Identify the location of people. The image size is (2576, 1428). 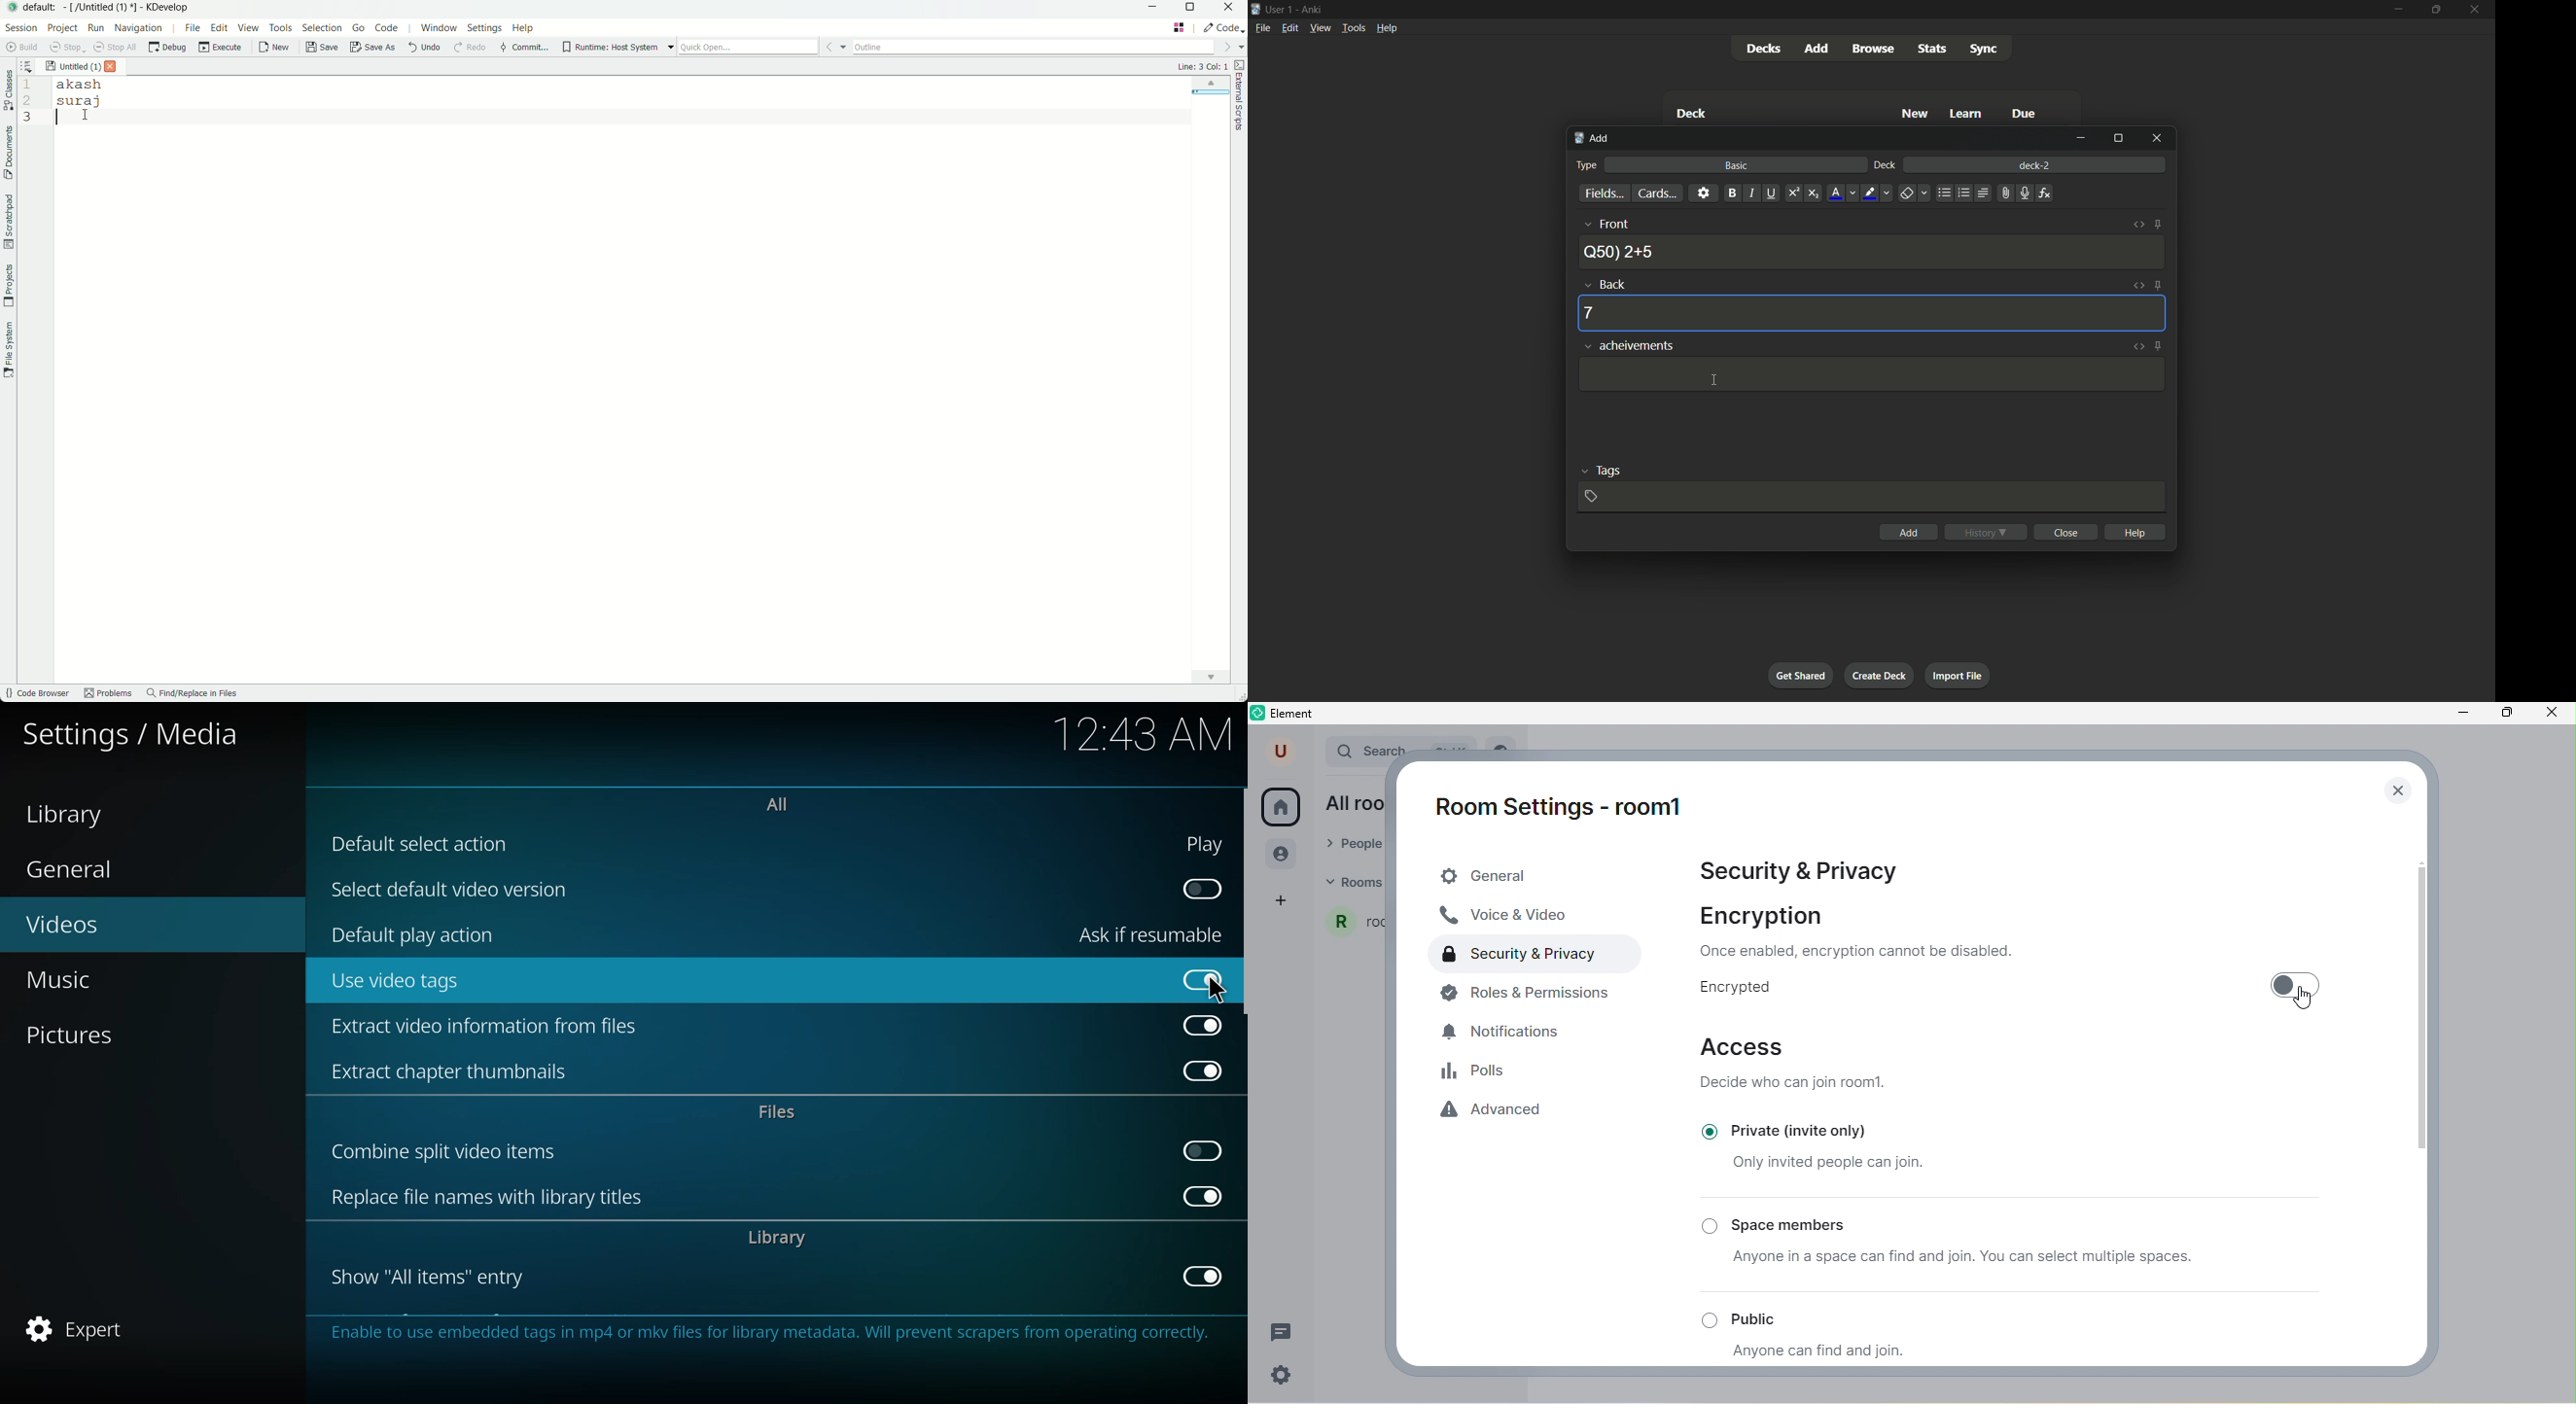
(1284, 856).